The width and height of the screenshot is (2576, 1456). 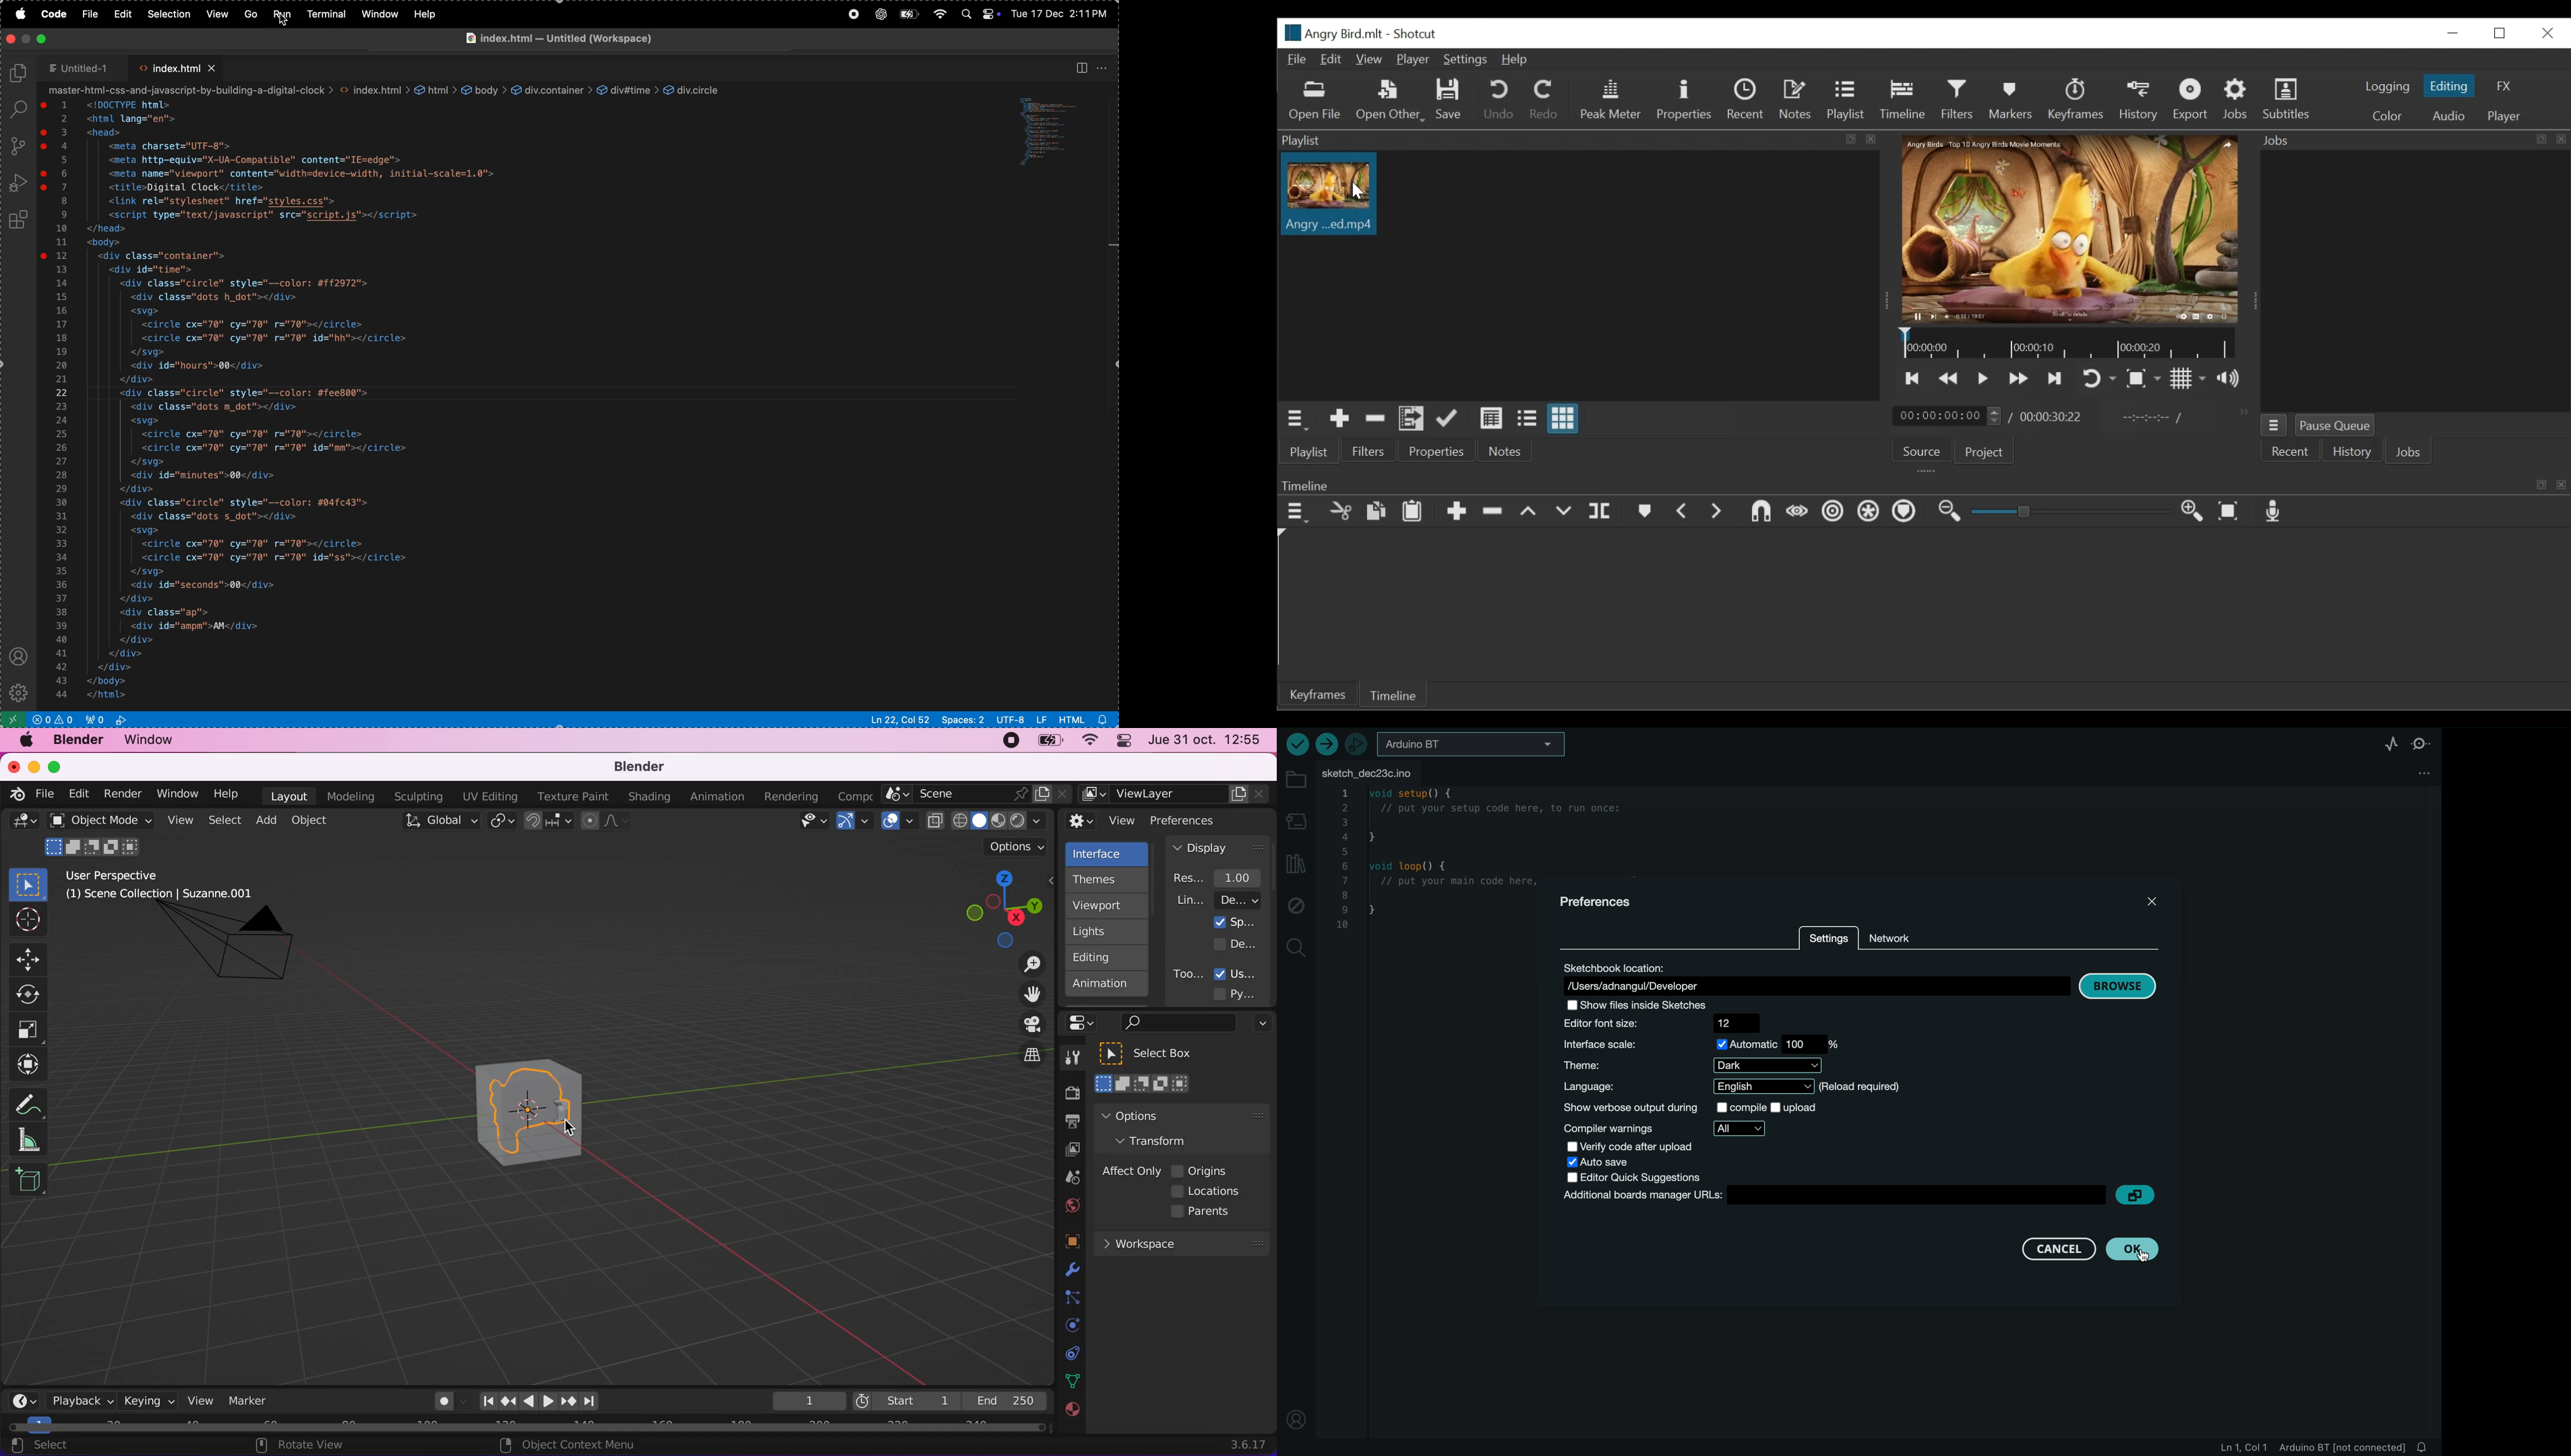 I want to click on autokeying, so click(x=445, y=1404).